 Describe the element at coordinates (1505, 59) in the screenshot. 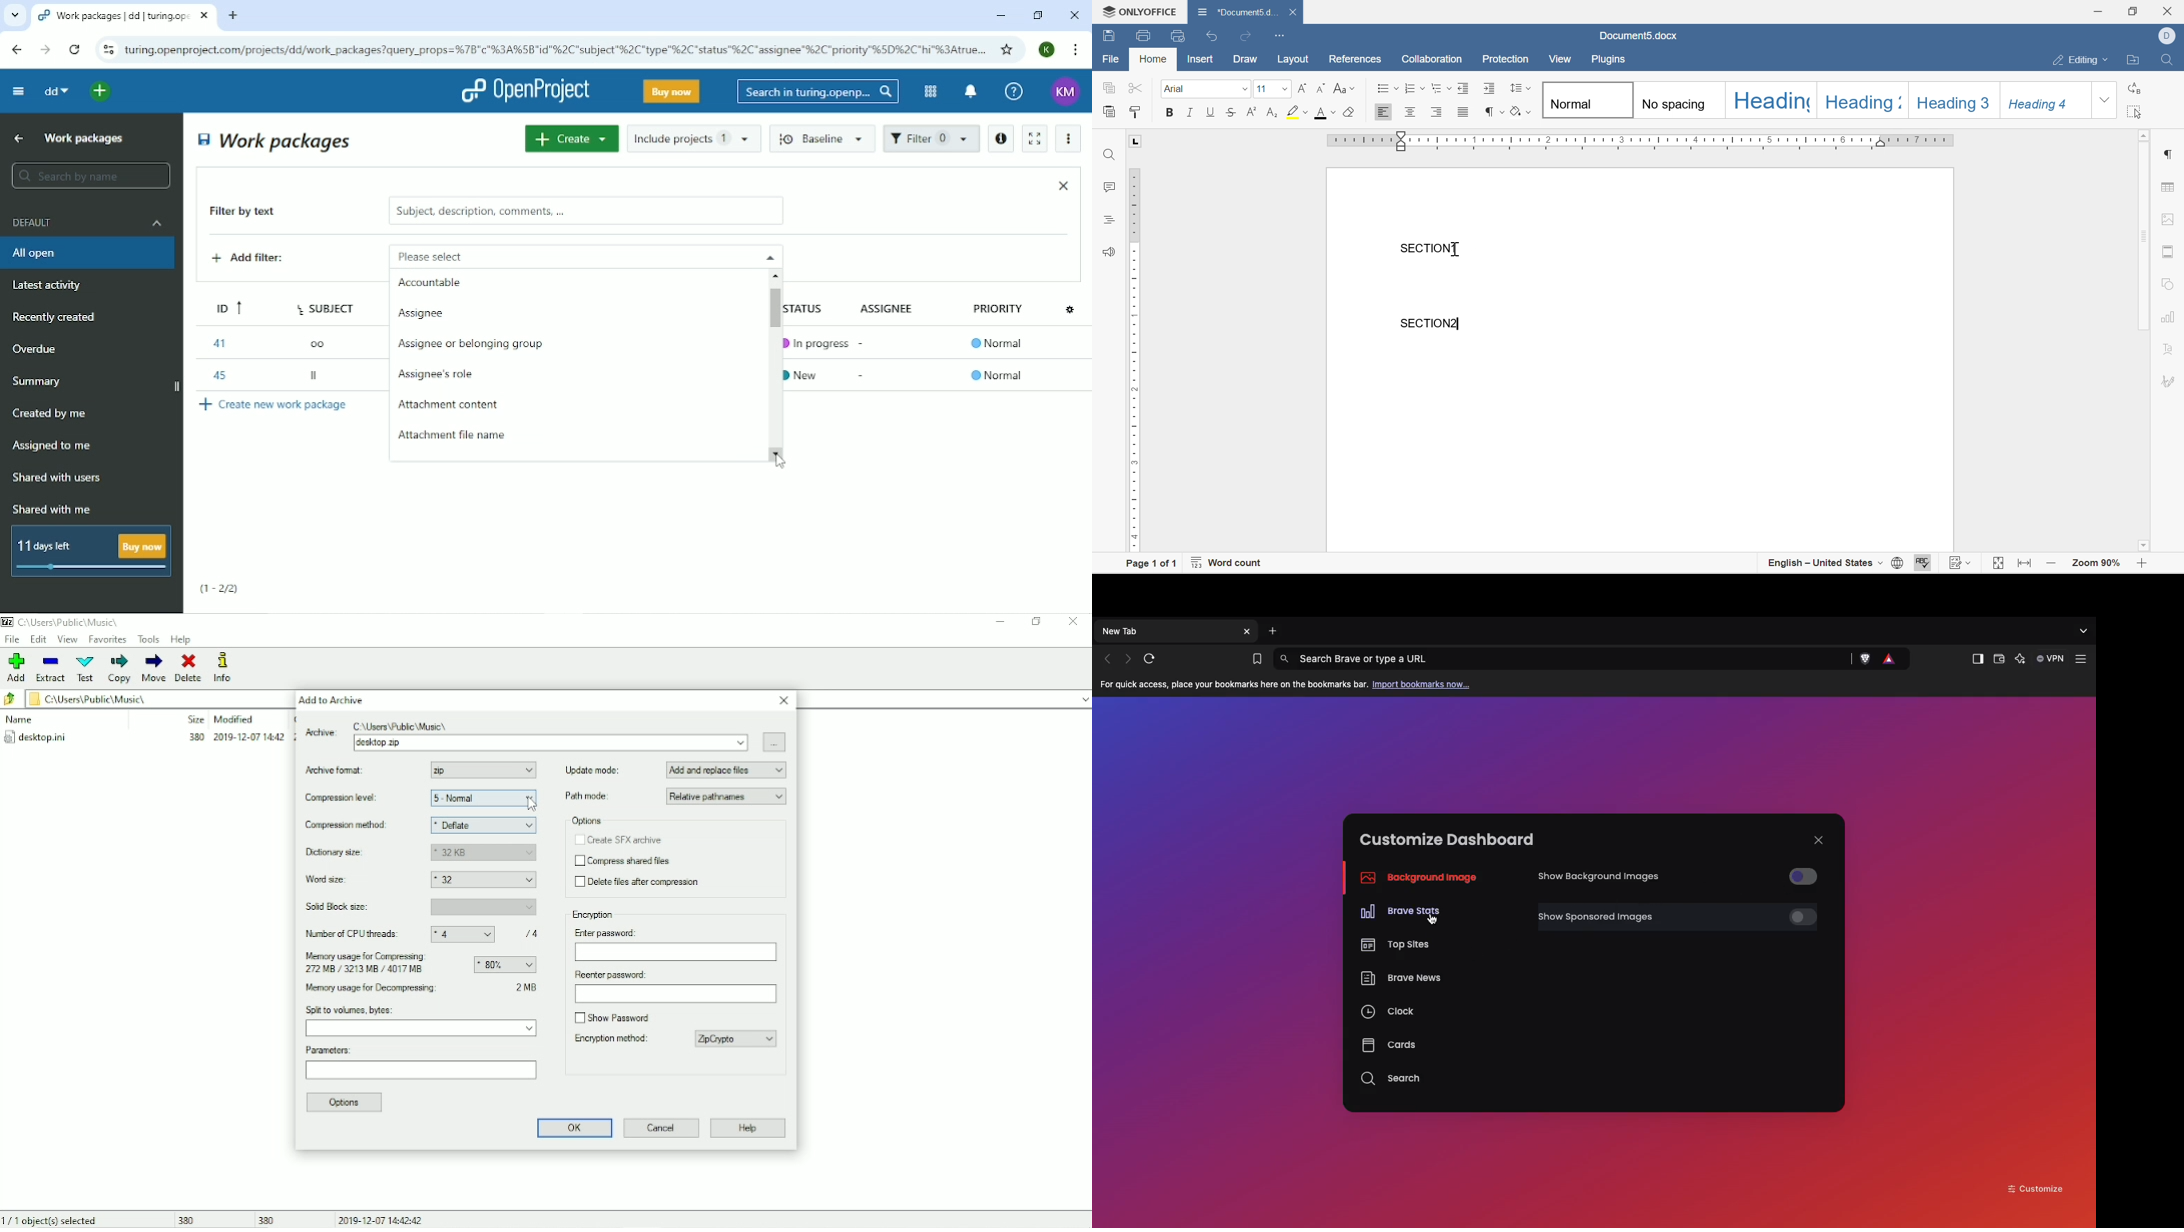

I see `protection` at that location.